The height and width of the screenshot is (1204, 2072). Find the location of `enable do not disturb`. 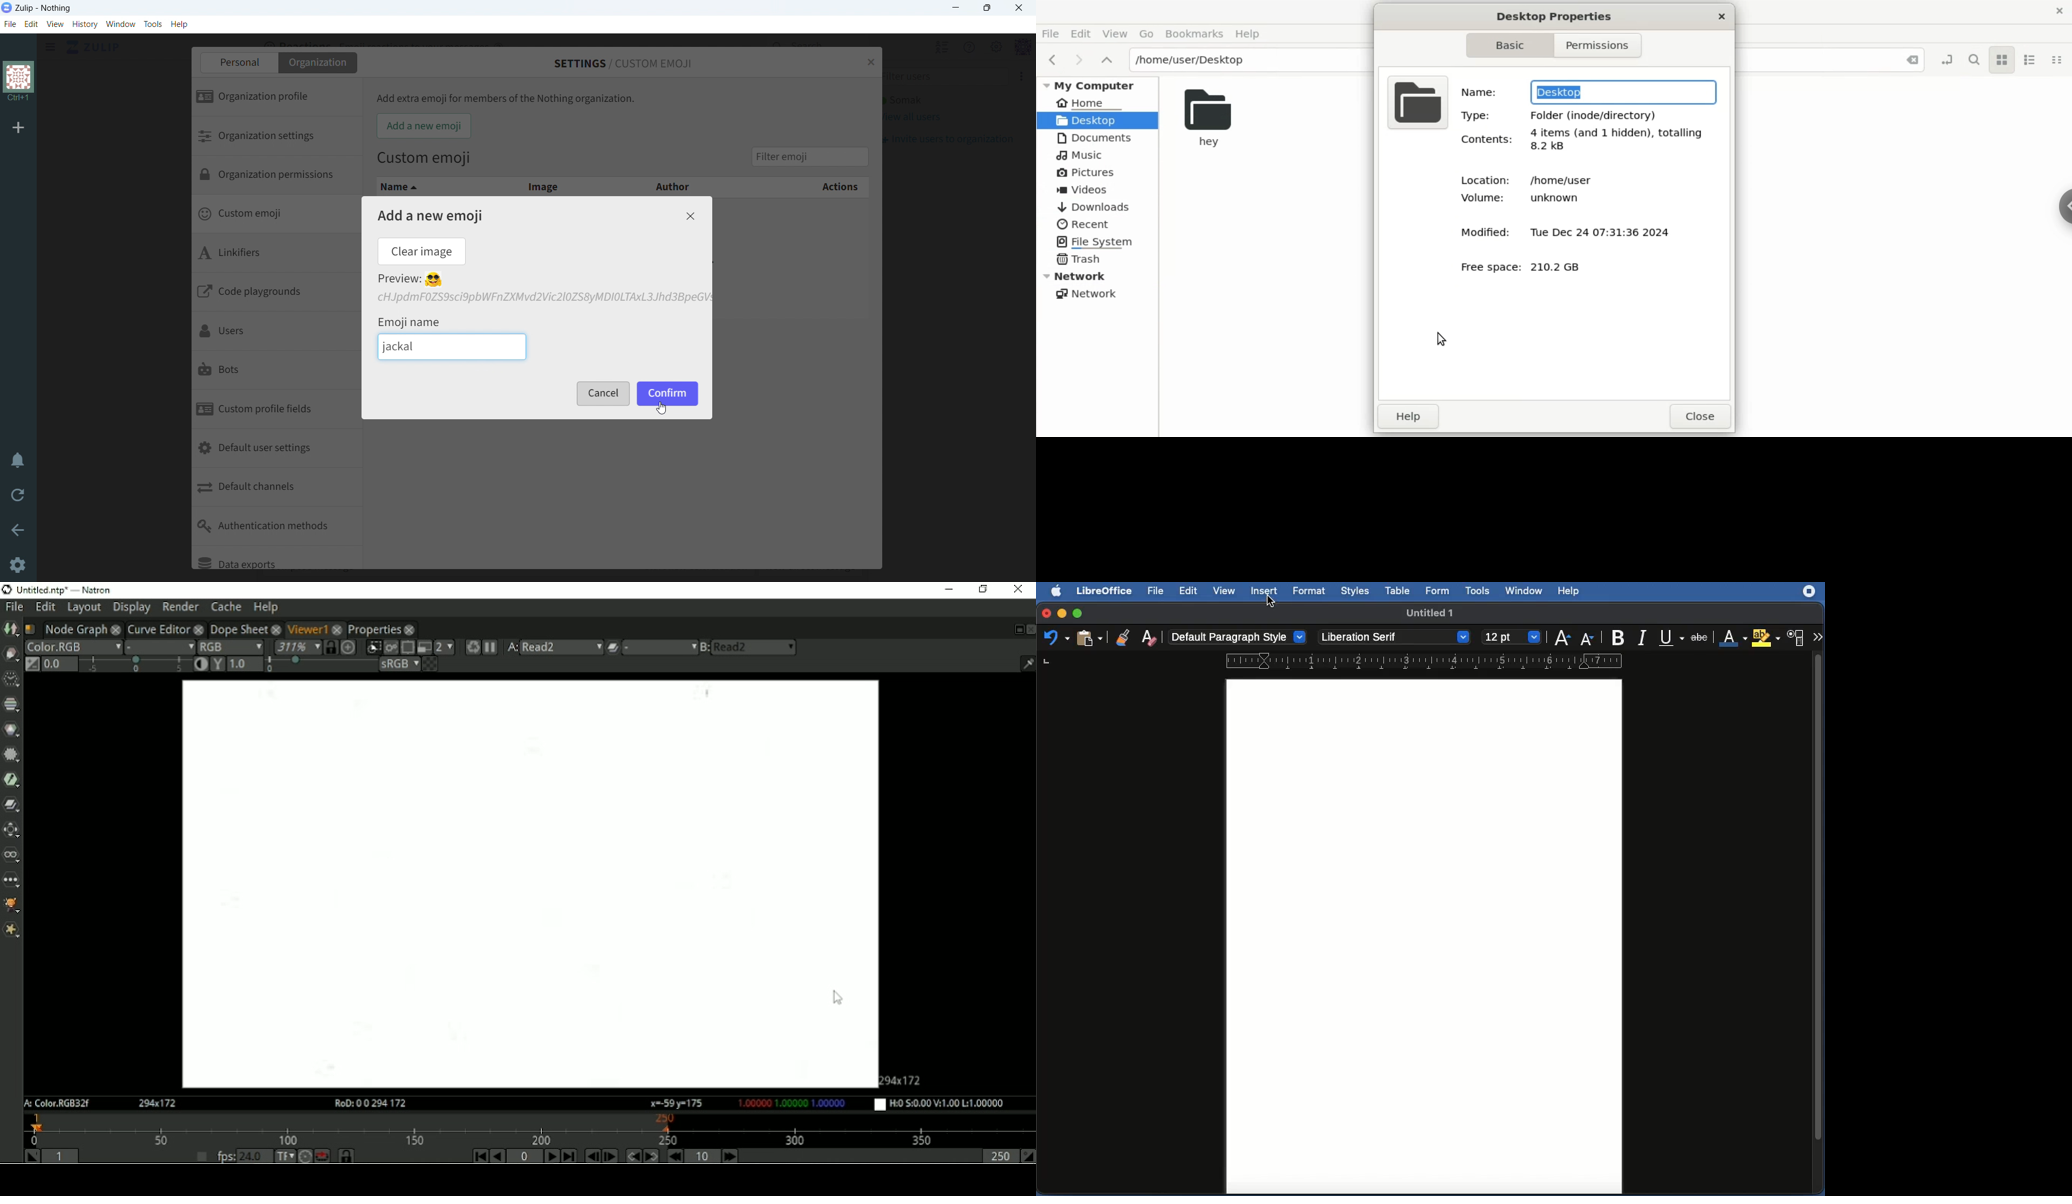

enable do not disturb is located at coordinates (17, 462).